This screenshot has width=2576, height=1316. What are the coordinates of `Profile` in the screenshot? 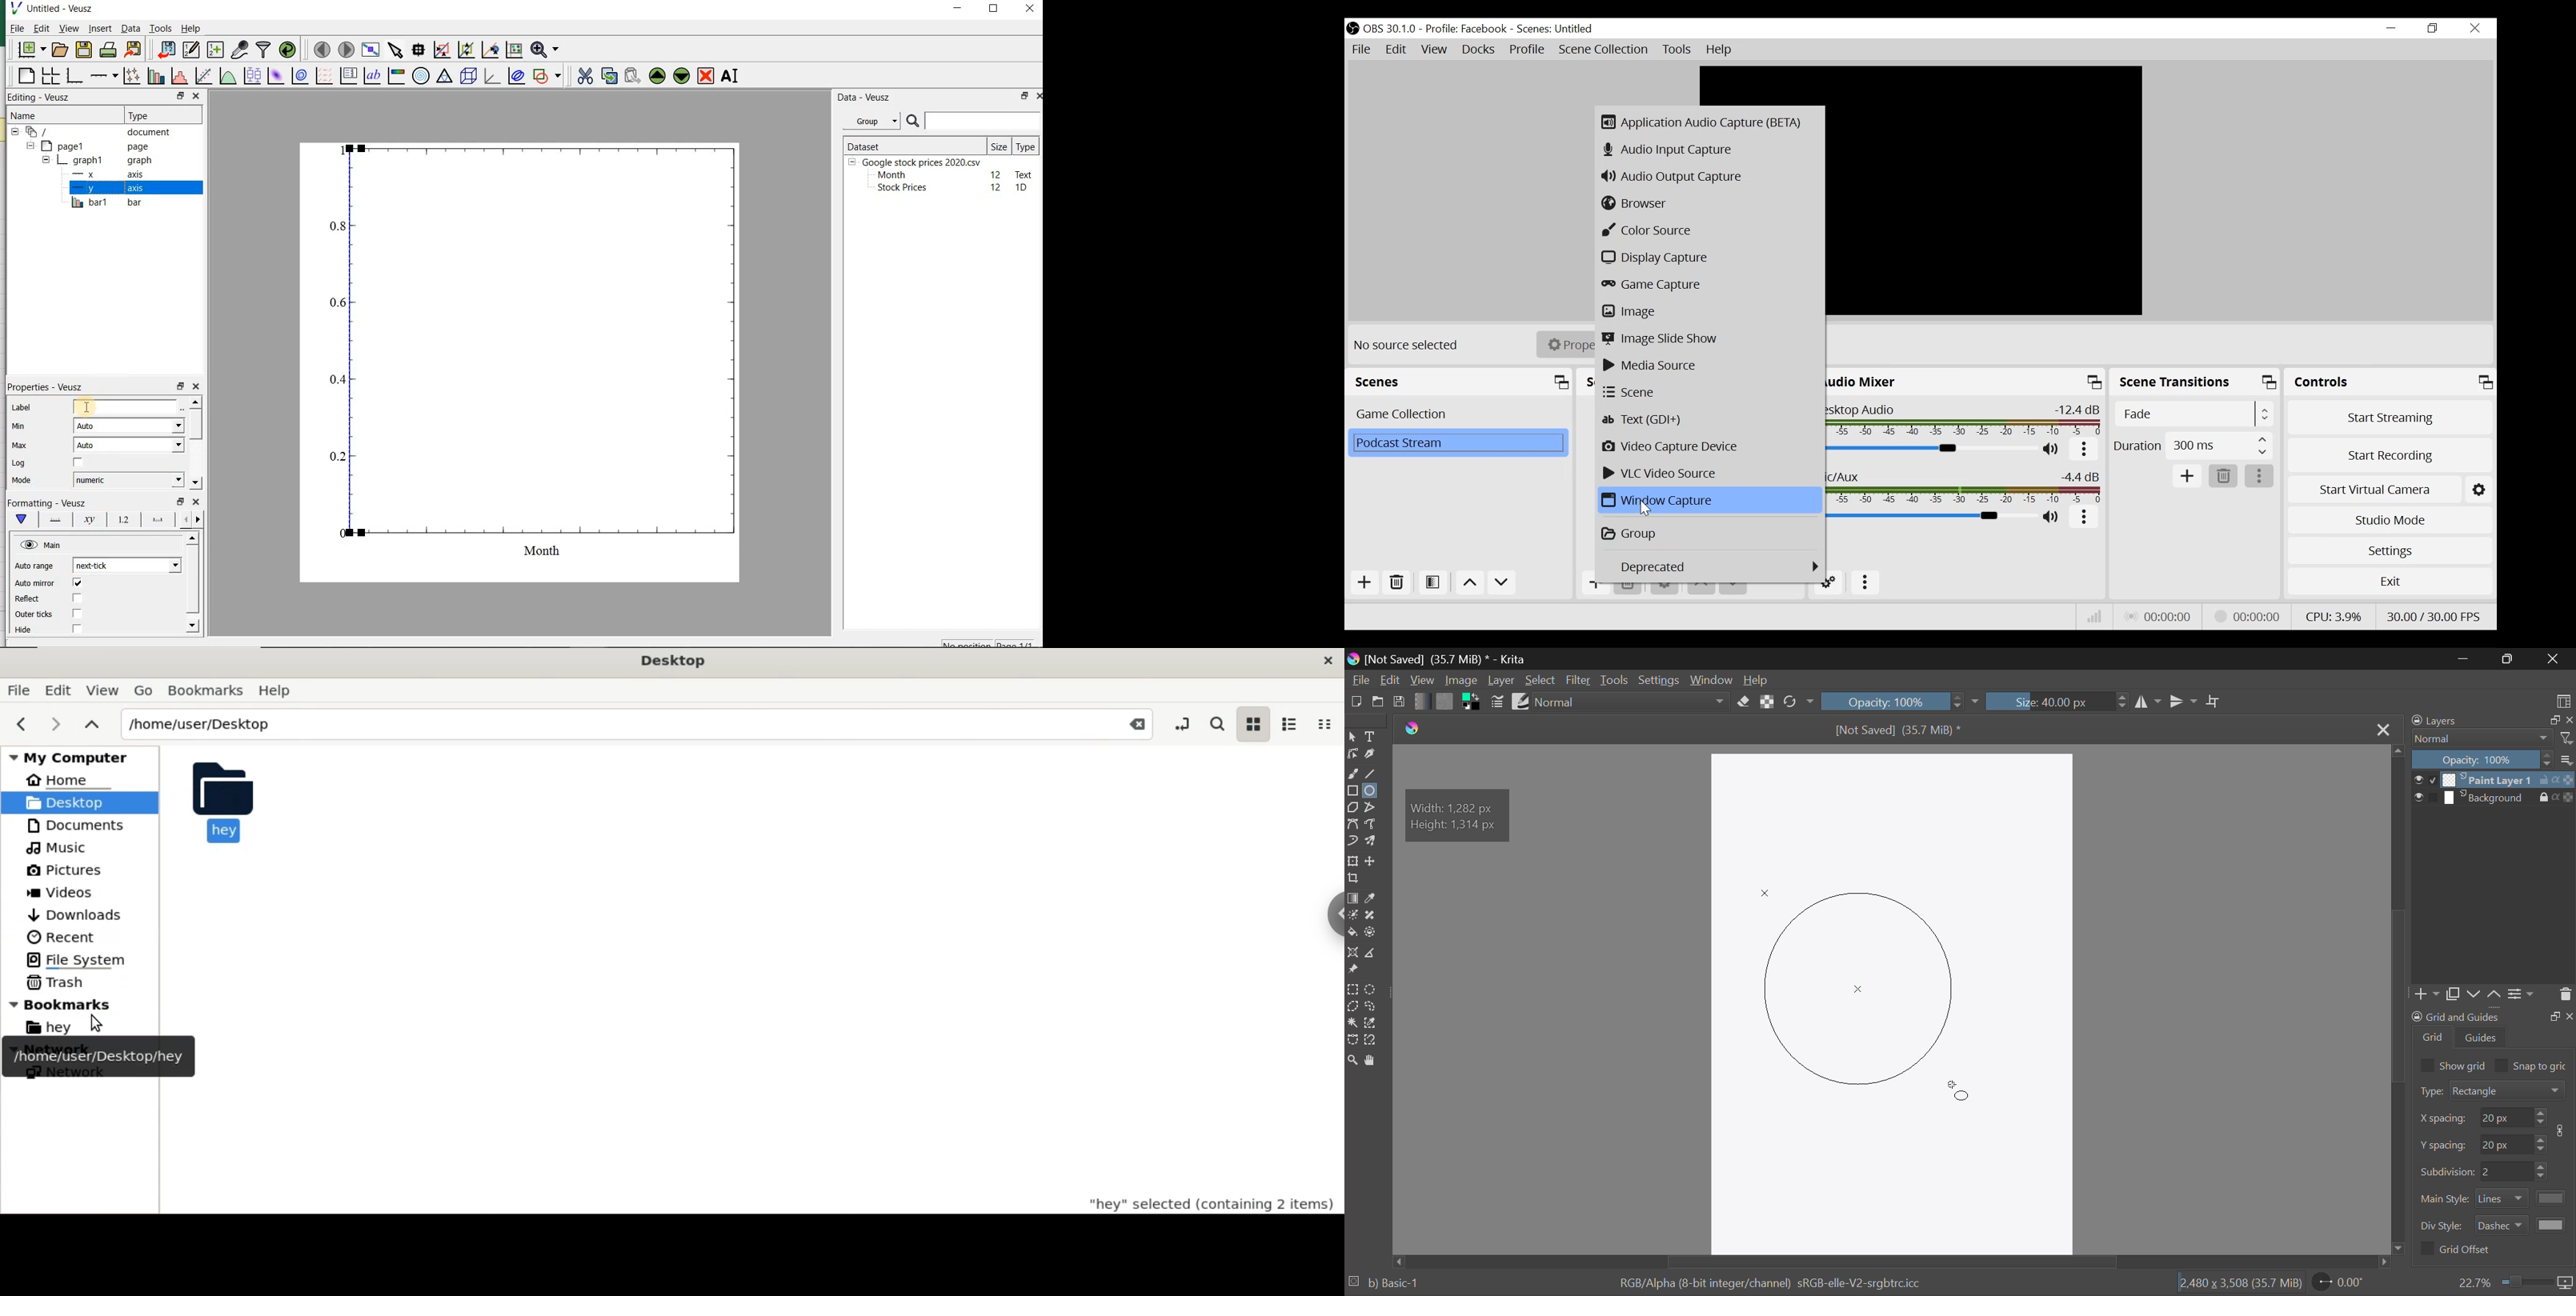 It's located at (1527, 50).